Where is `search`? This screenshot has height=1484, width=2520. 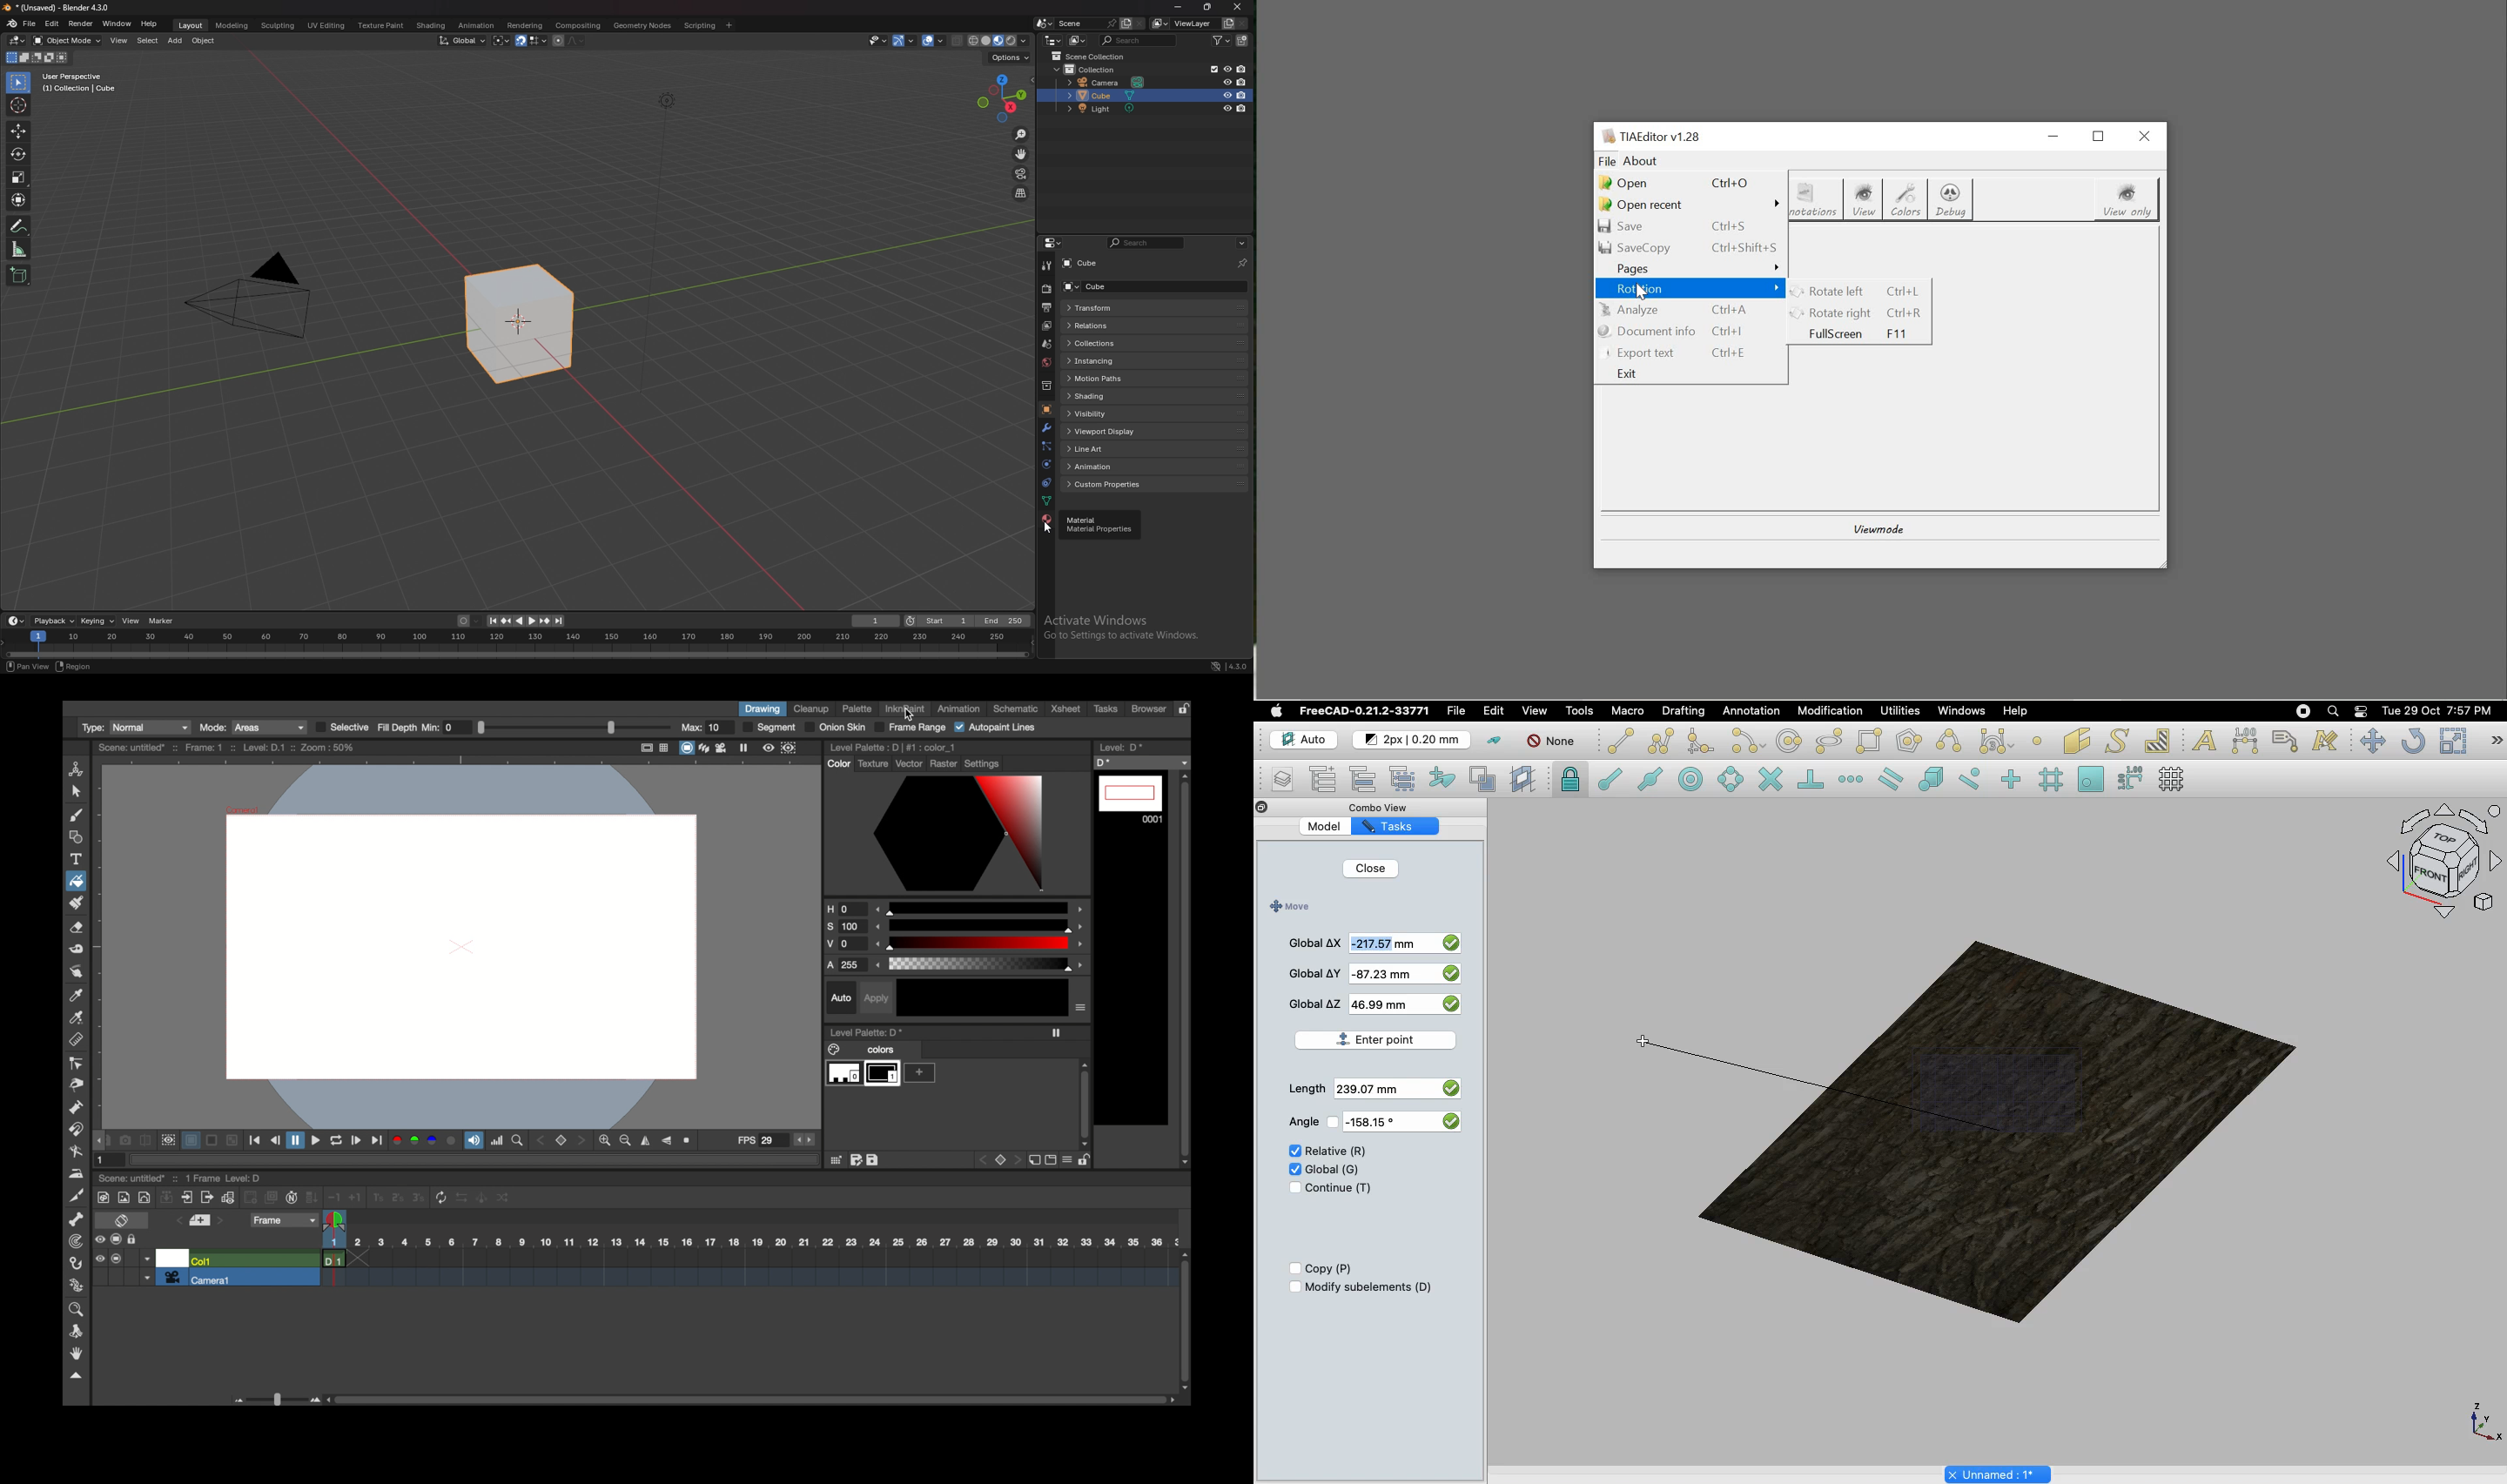 search is located at coordinates (1141, 40).